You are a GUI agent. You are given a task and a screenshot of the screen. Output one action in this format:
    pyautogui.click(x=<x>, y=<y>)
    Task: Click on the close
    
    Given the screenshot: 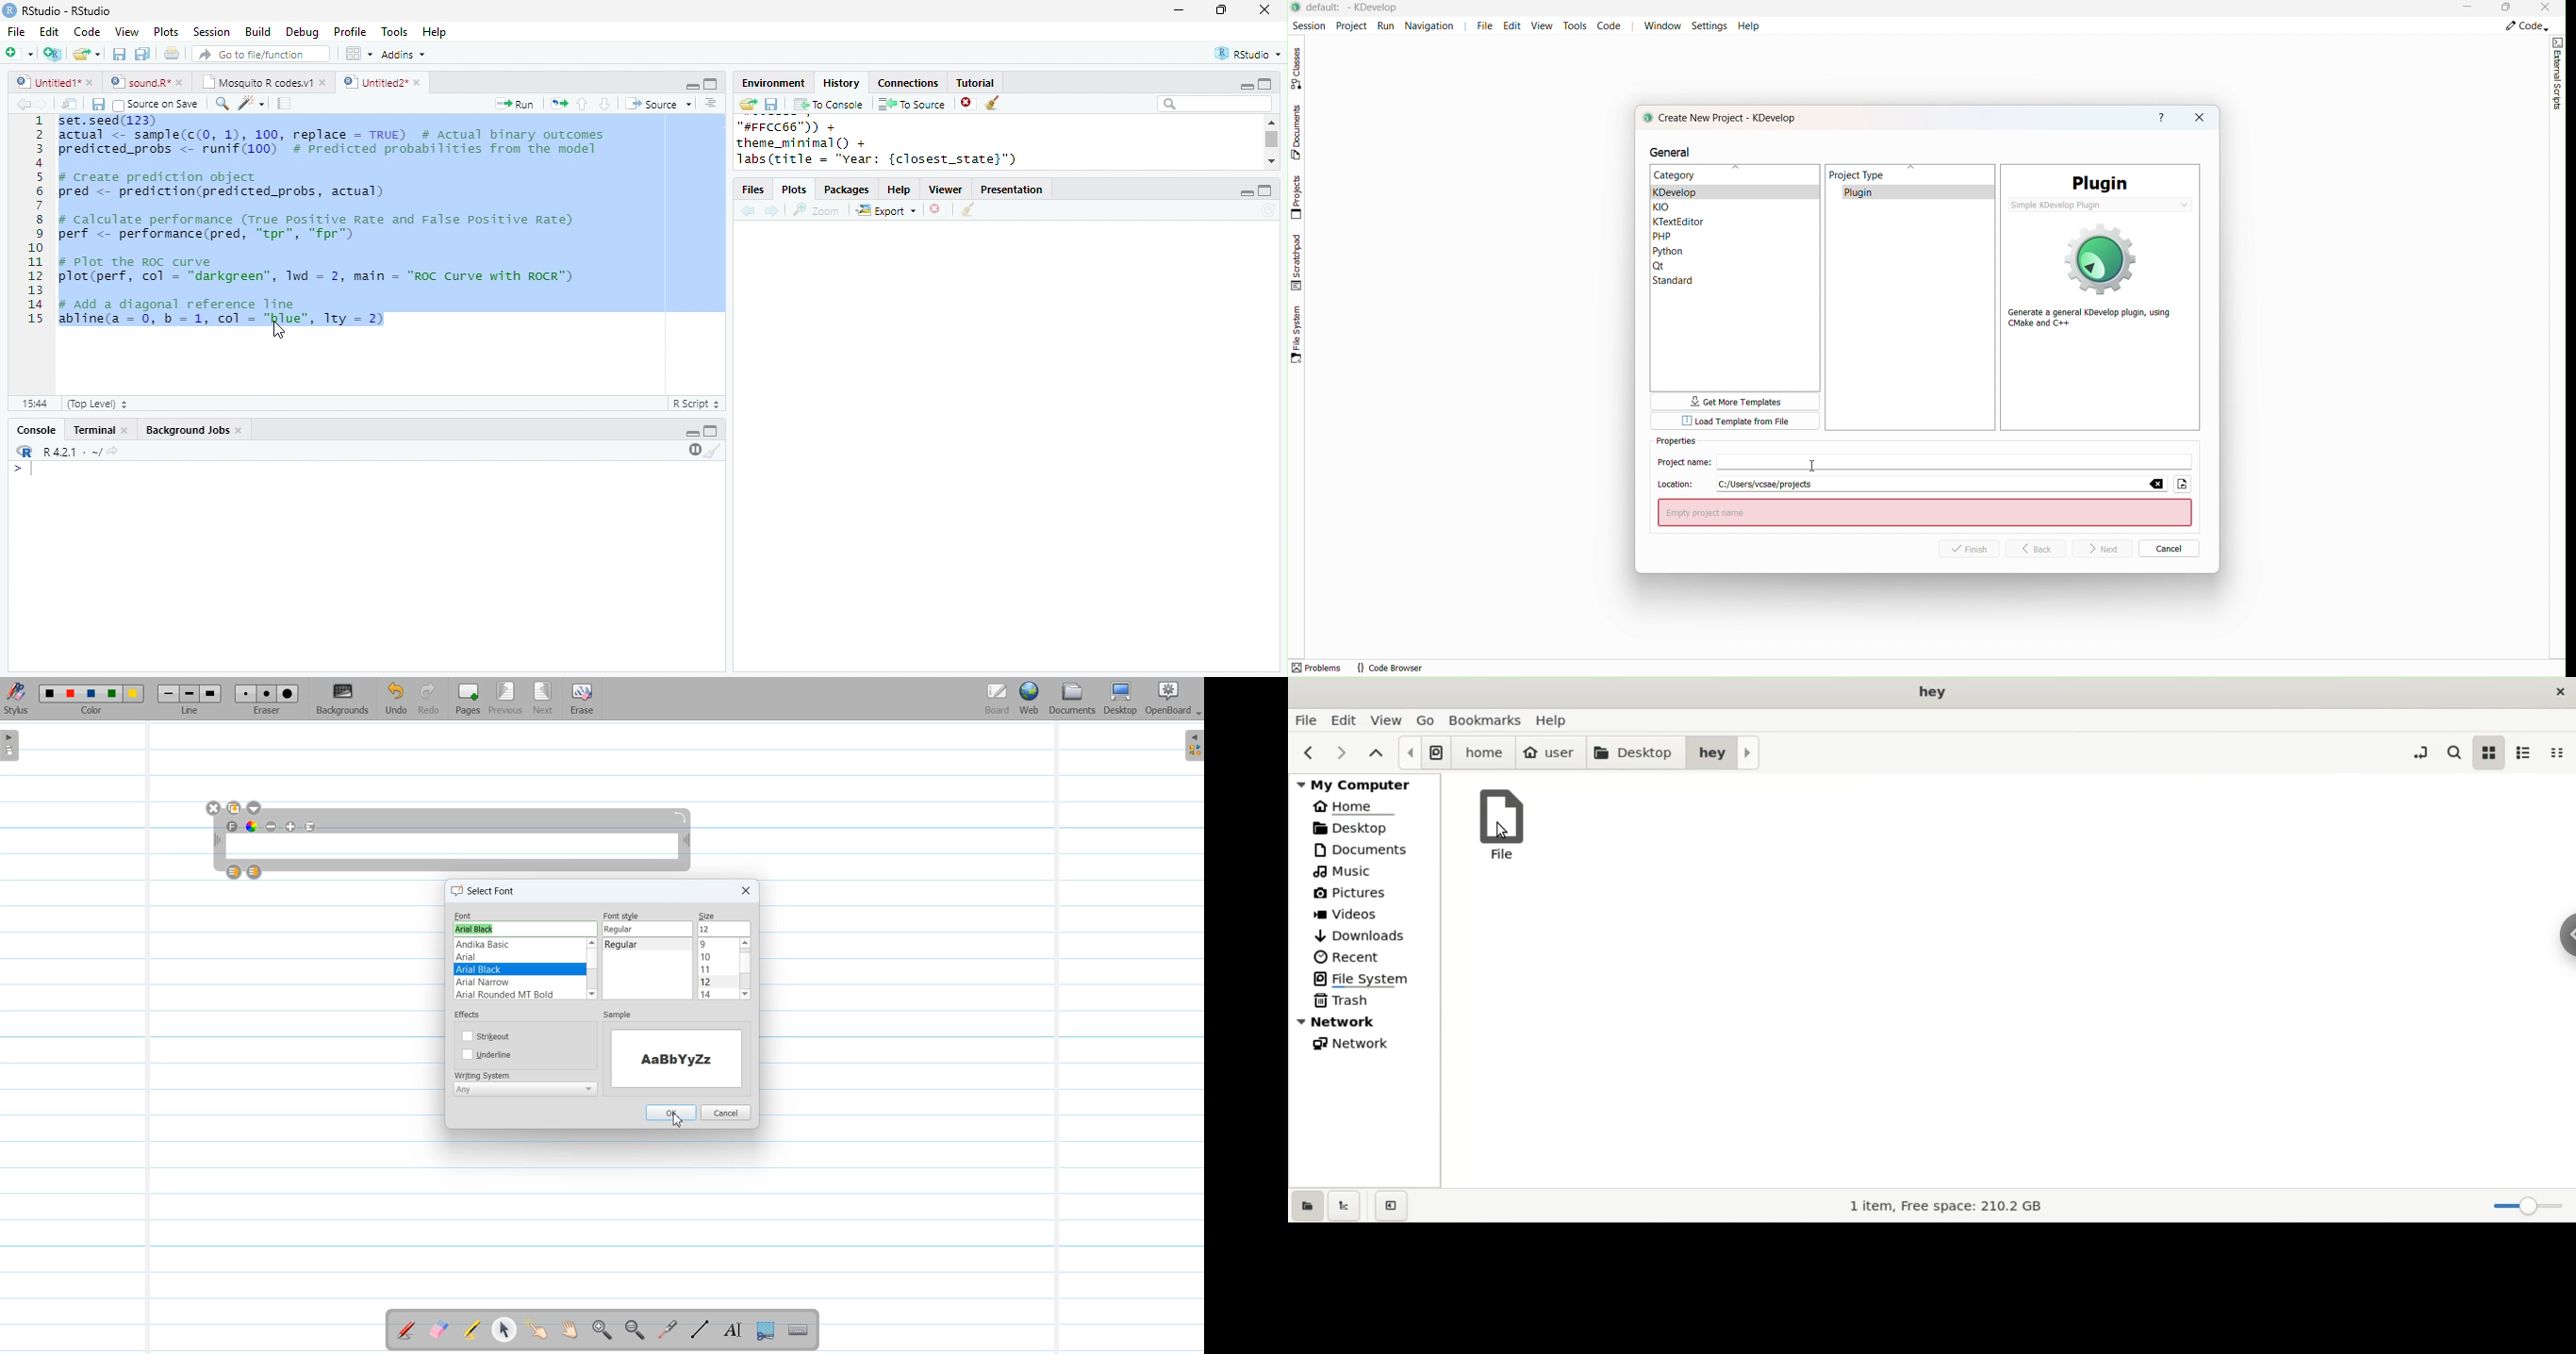 What is the action you would take?
    pyautogui.click(x=91, y=82)
    